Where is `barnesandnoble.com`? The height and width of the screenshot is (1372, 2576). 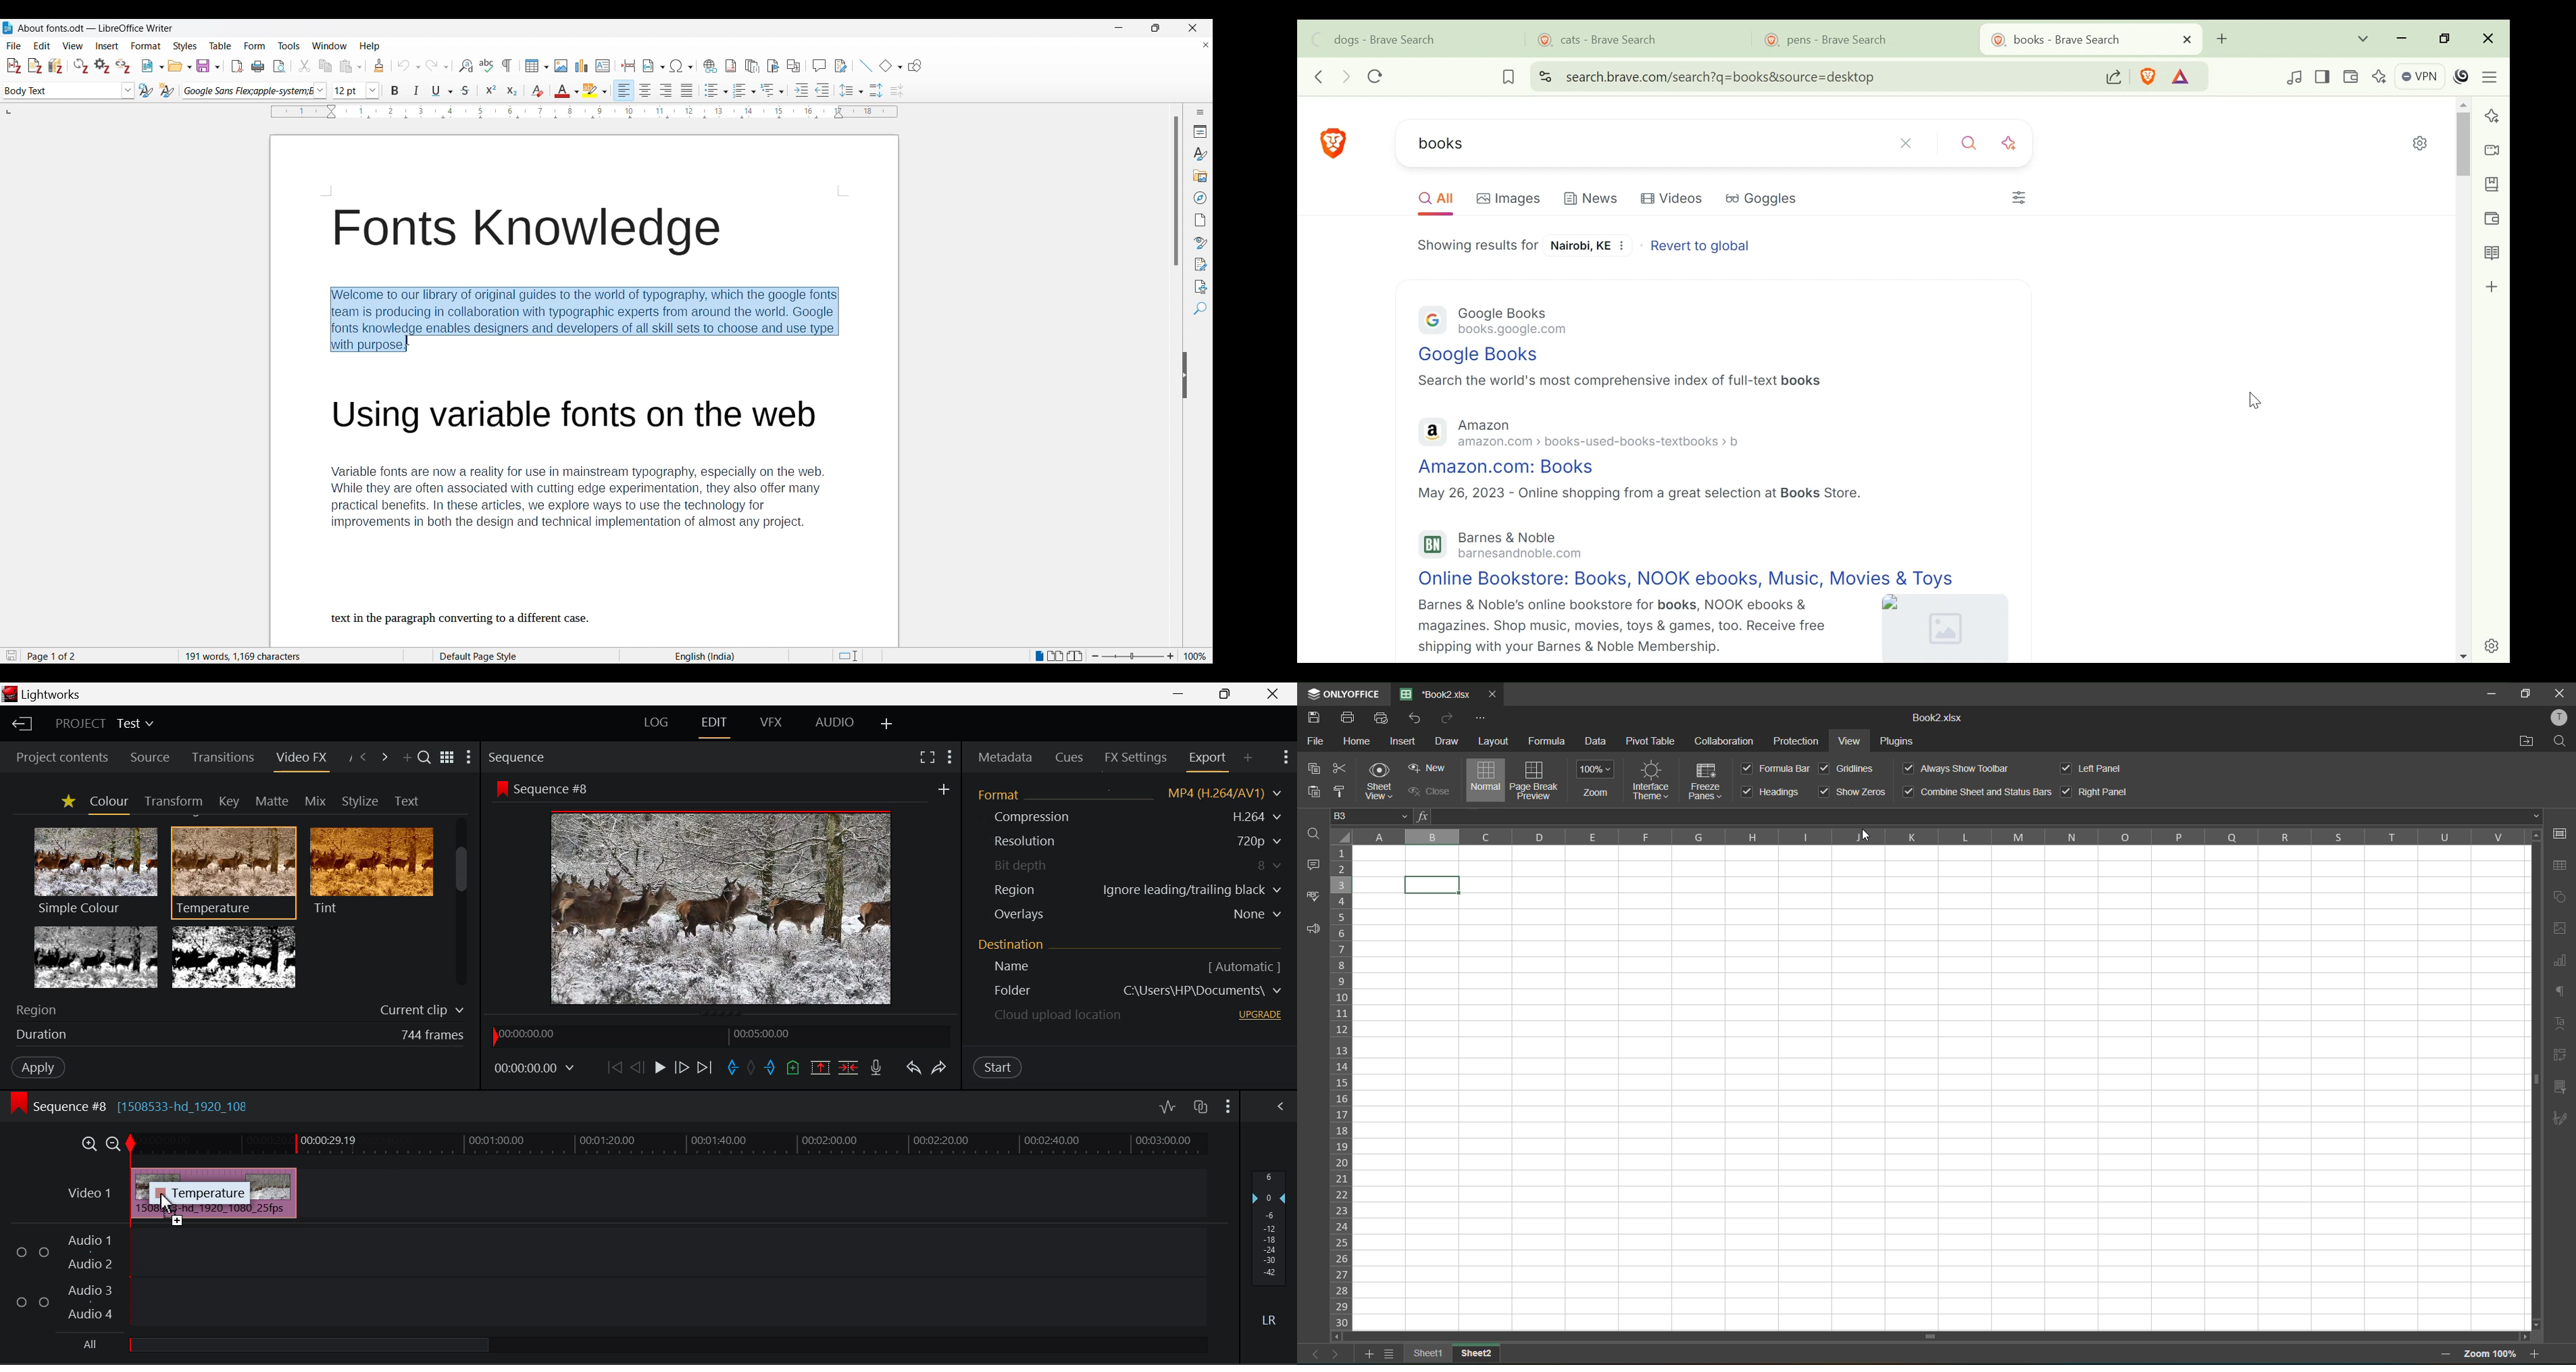 barnesandnoble.com is located at coordinates (1525, 554).